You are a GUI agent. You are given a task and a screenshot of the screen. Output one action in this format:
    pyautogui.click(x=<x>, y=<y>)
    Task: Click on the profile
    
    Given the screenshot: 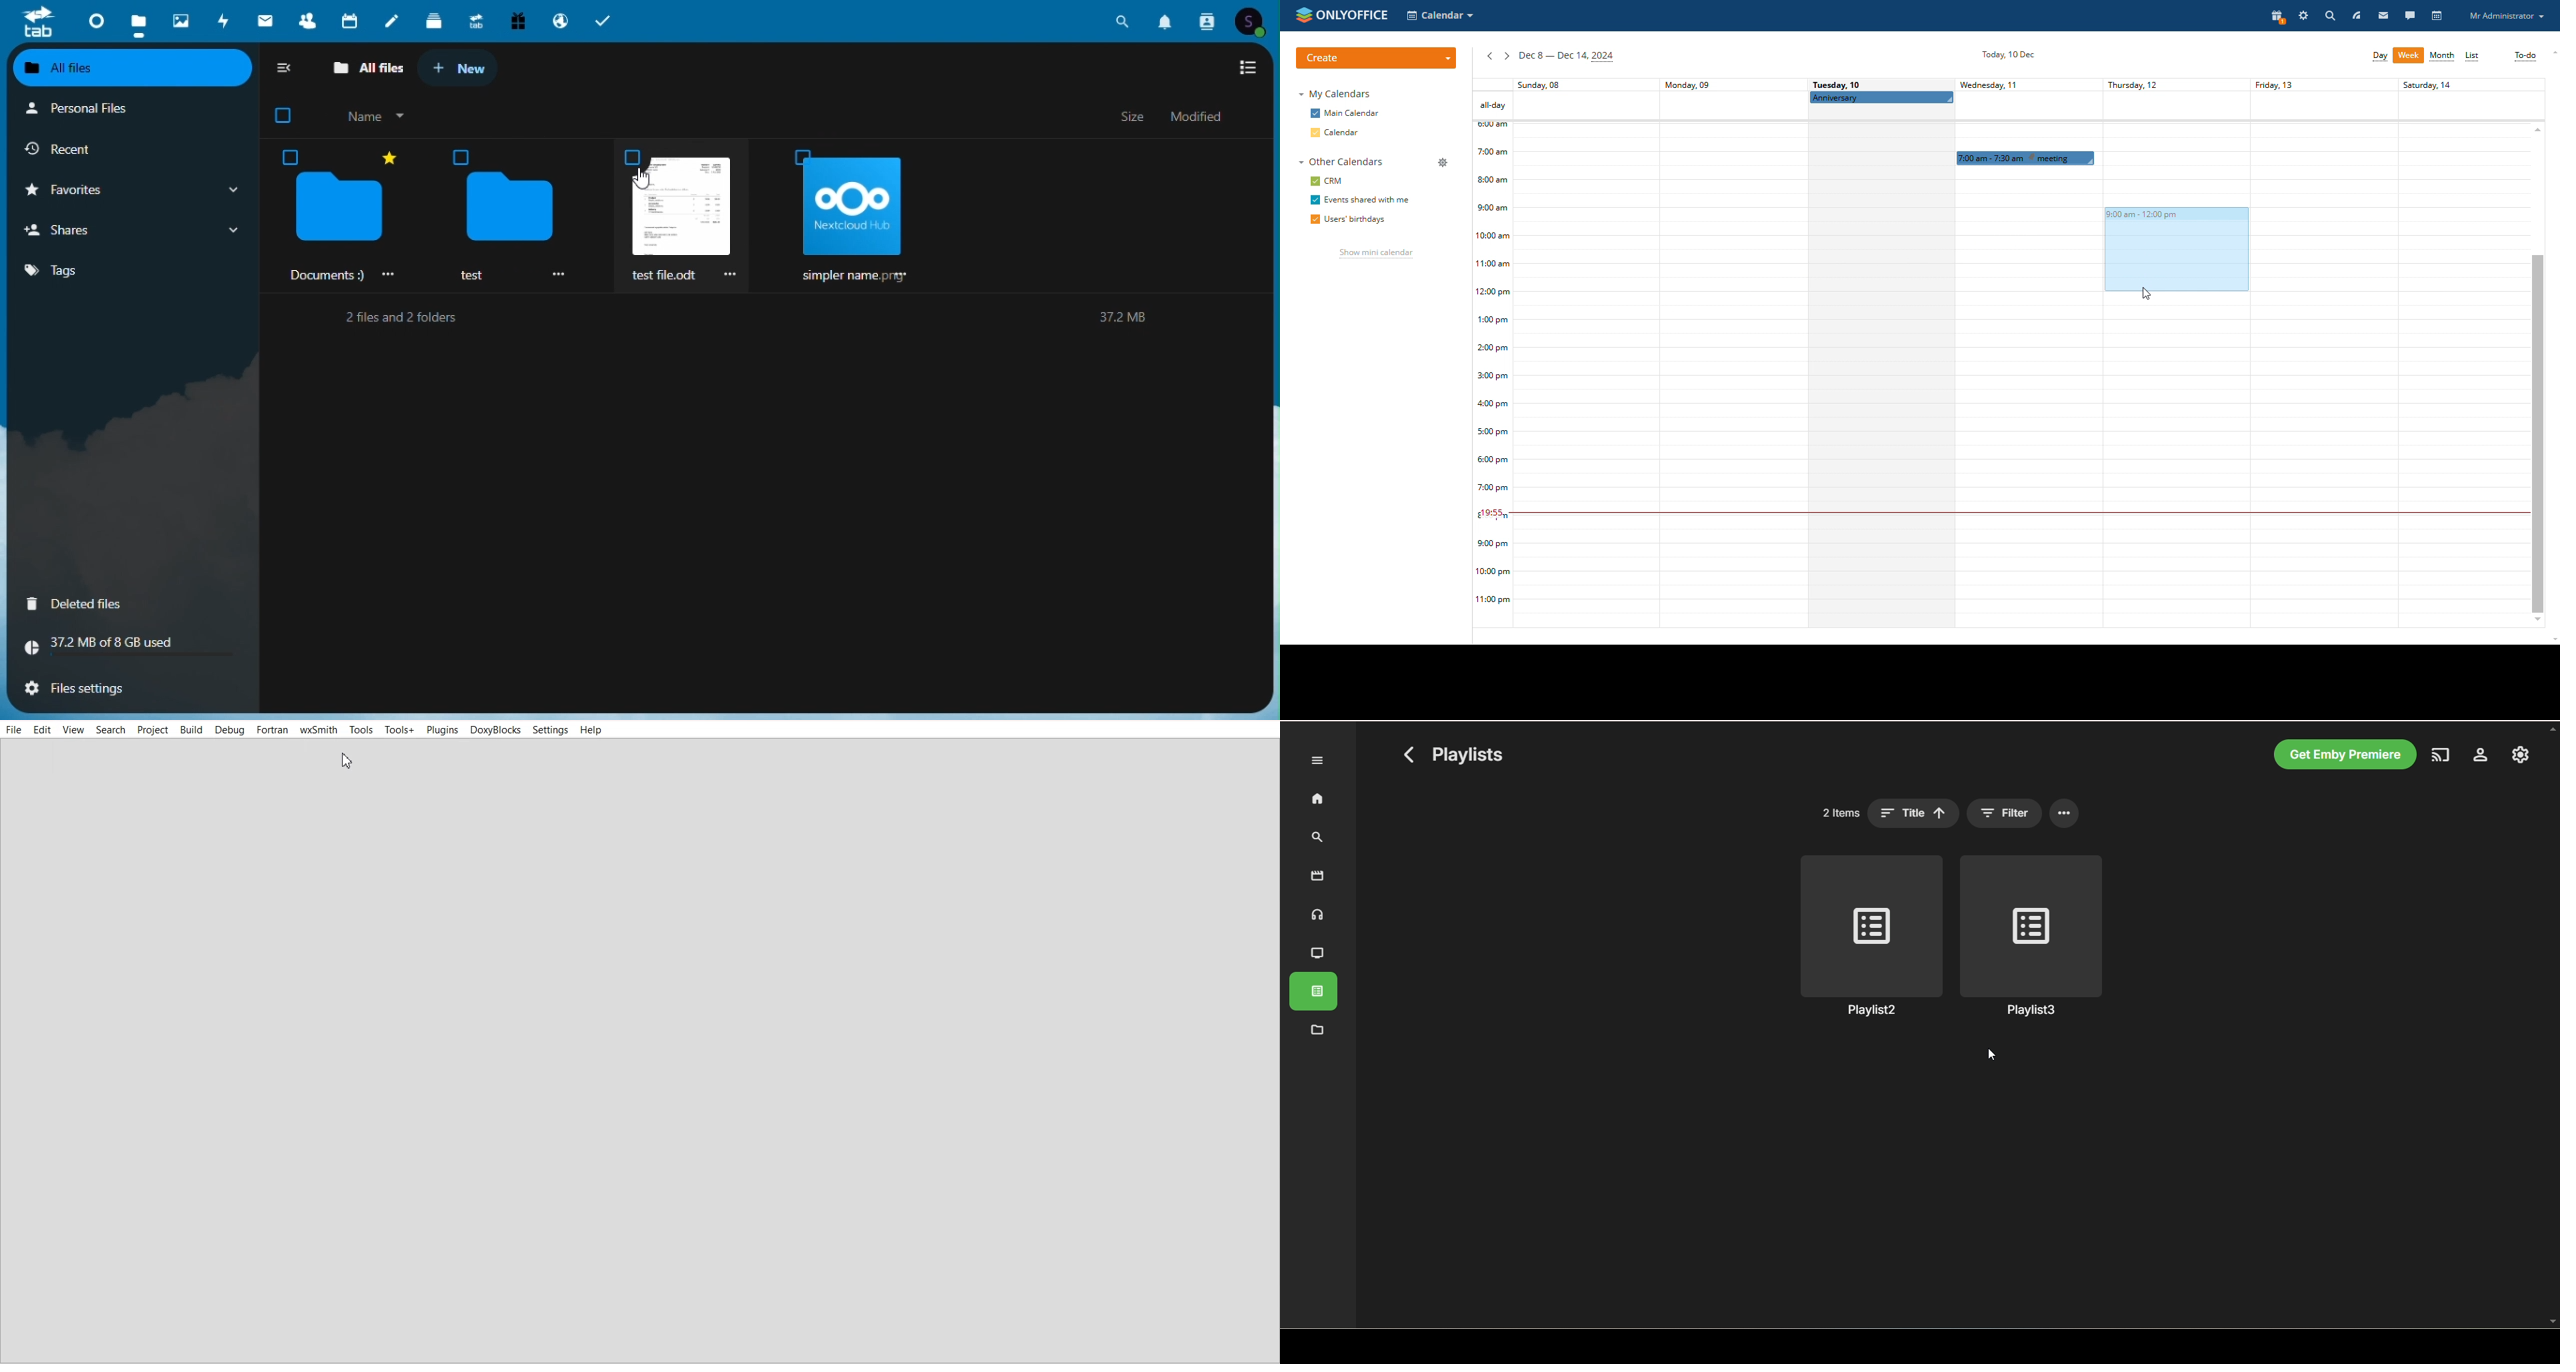 What is the action you would take?
    pyautogui.click(x=2506, y=16)
    